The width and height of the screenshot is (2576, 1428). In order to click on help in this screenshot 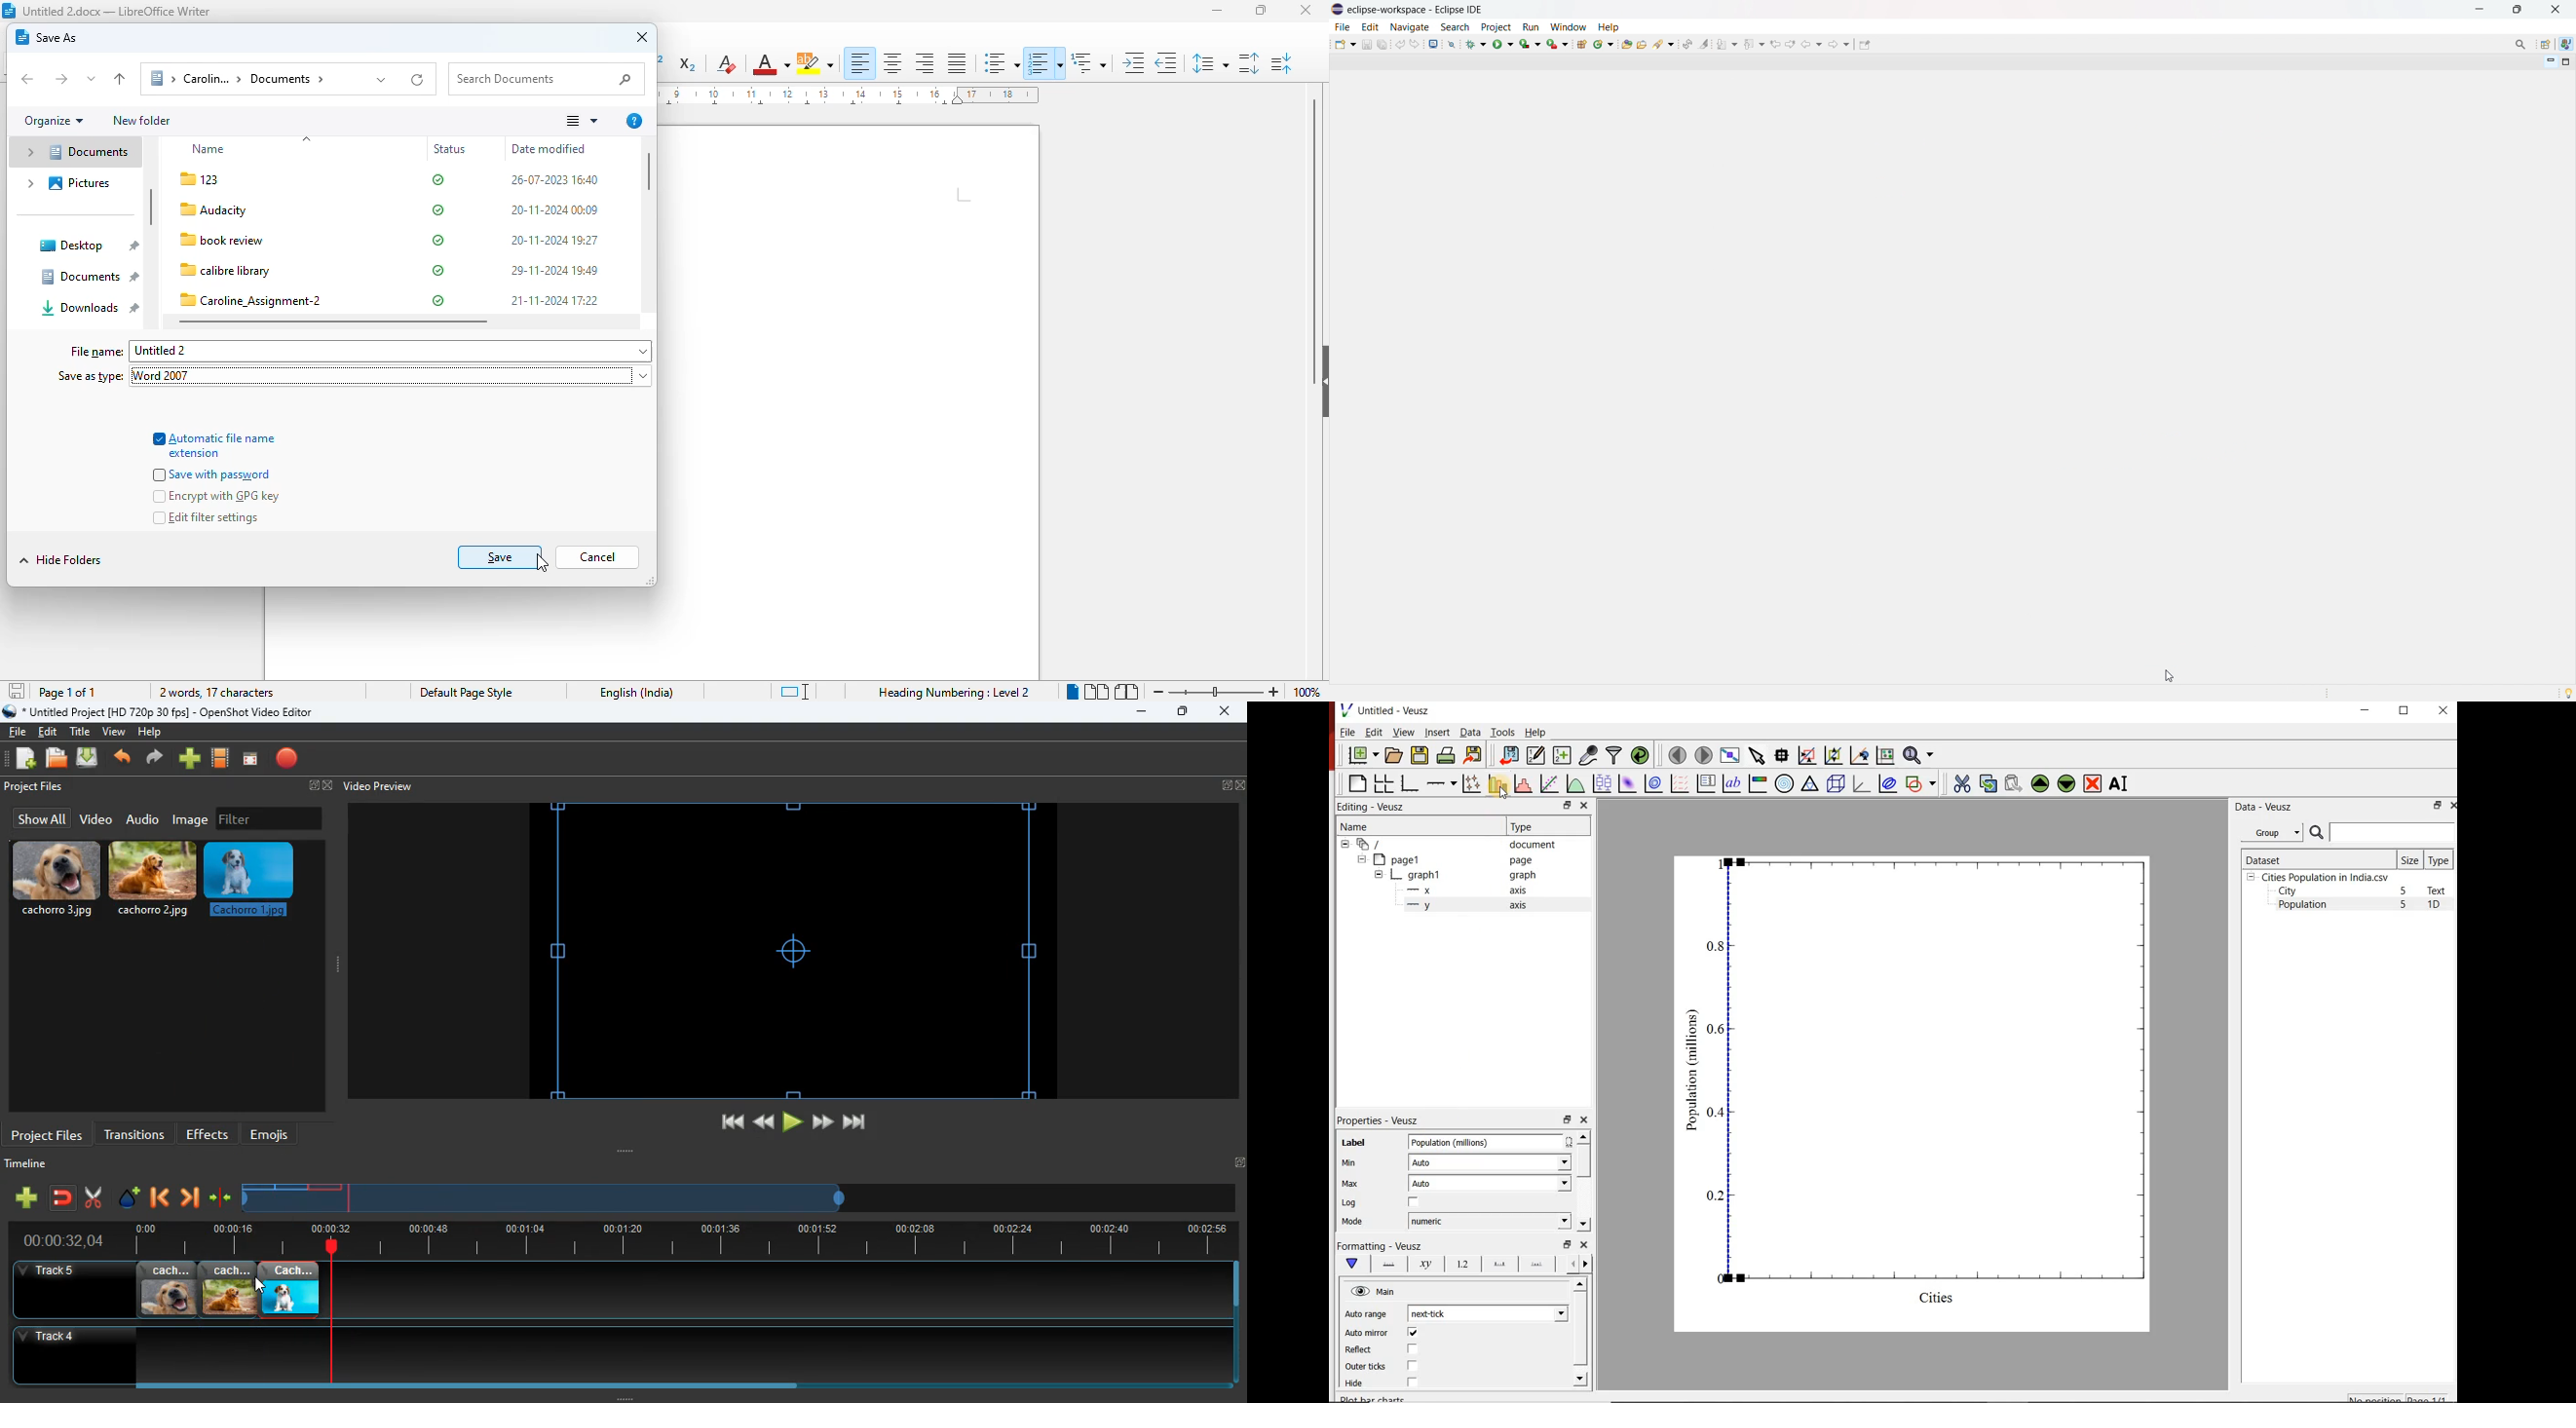, I will do `click(1608, 26)`.